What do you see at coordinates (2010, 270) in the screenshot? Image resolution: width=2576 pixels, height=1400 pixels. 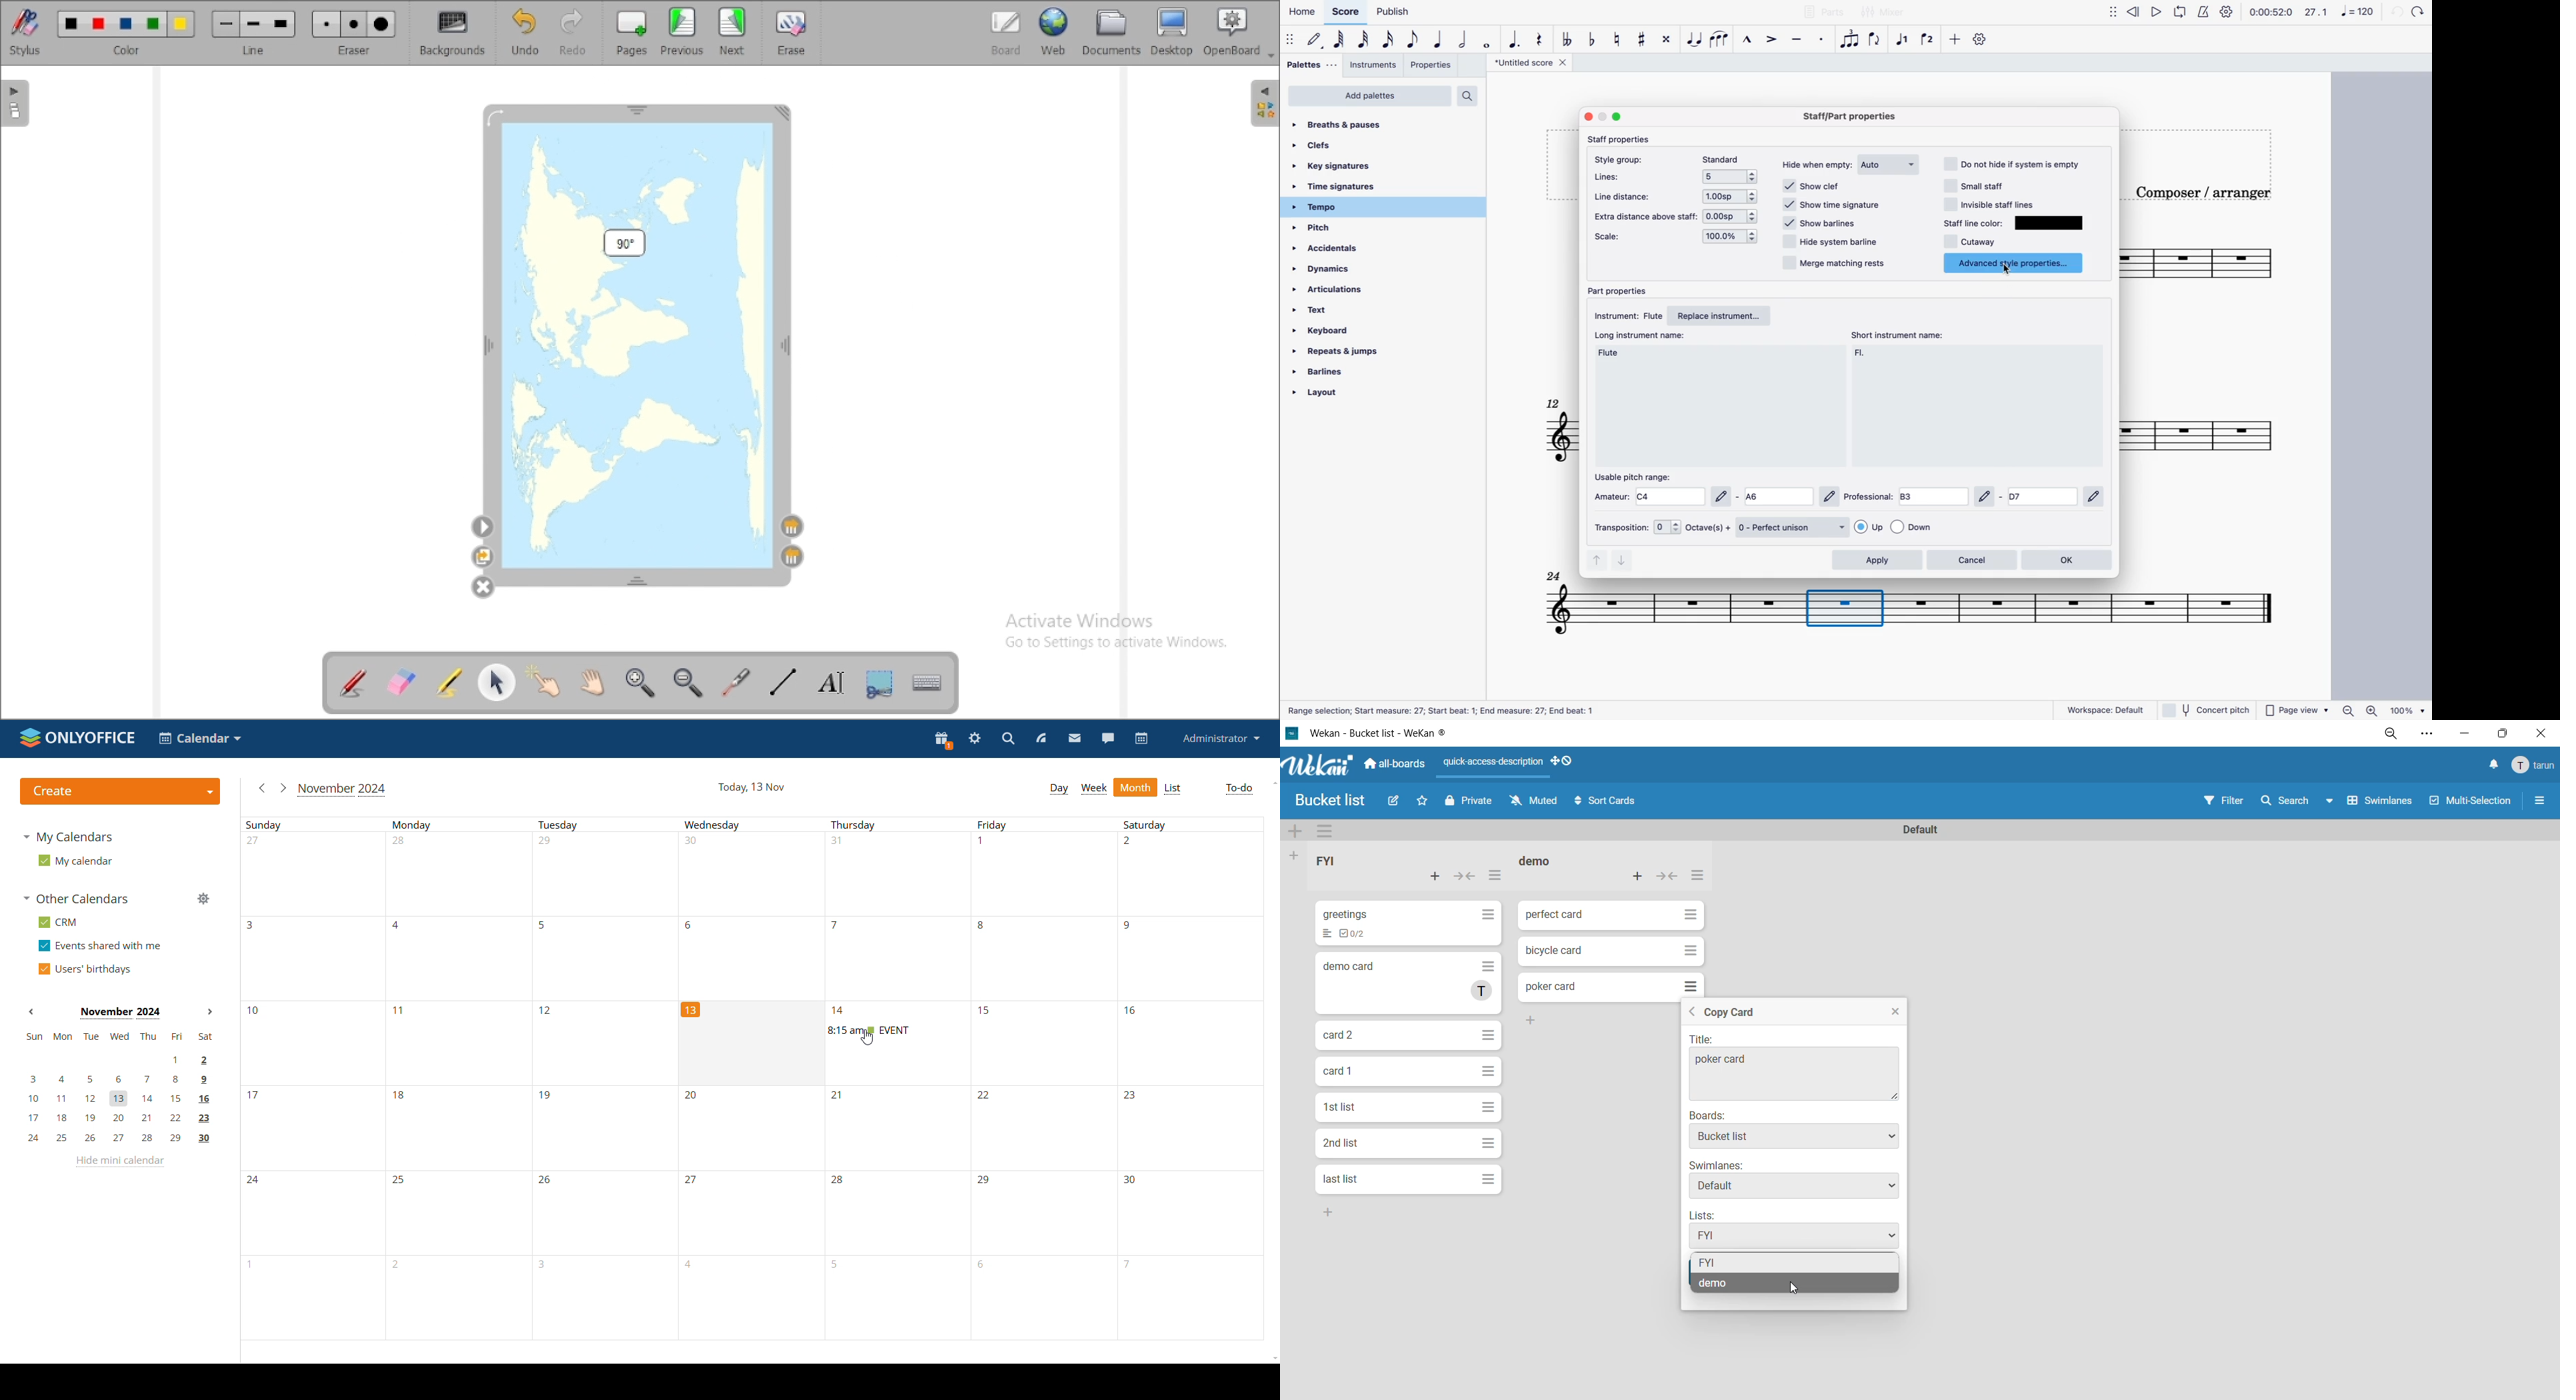 I see `cursor on advanced style properties` at bounding box center [2010, 270].